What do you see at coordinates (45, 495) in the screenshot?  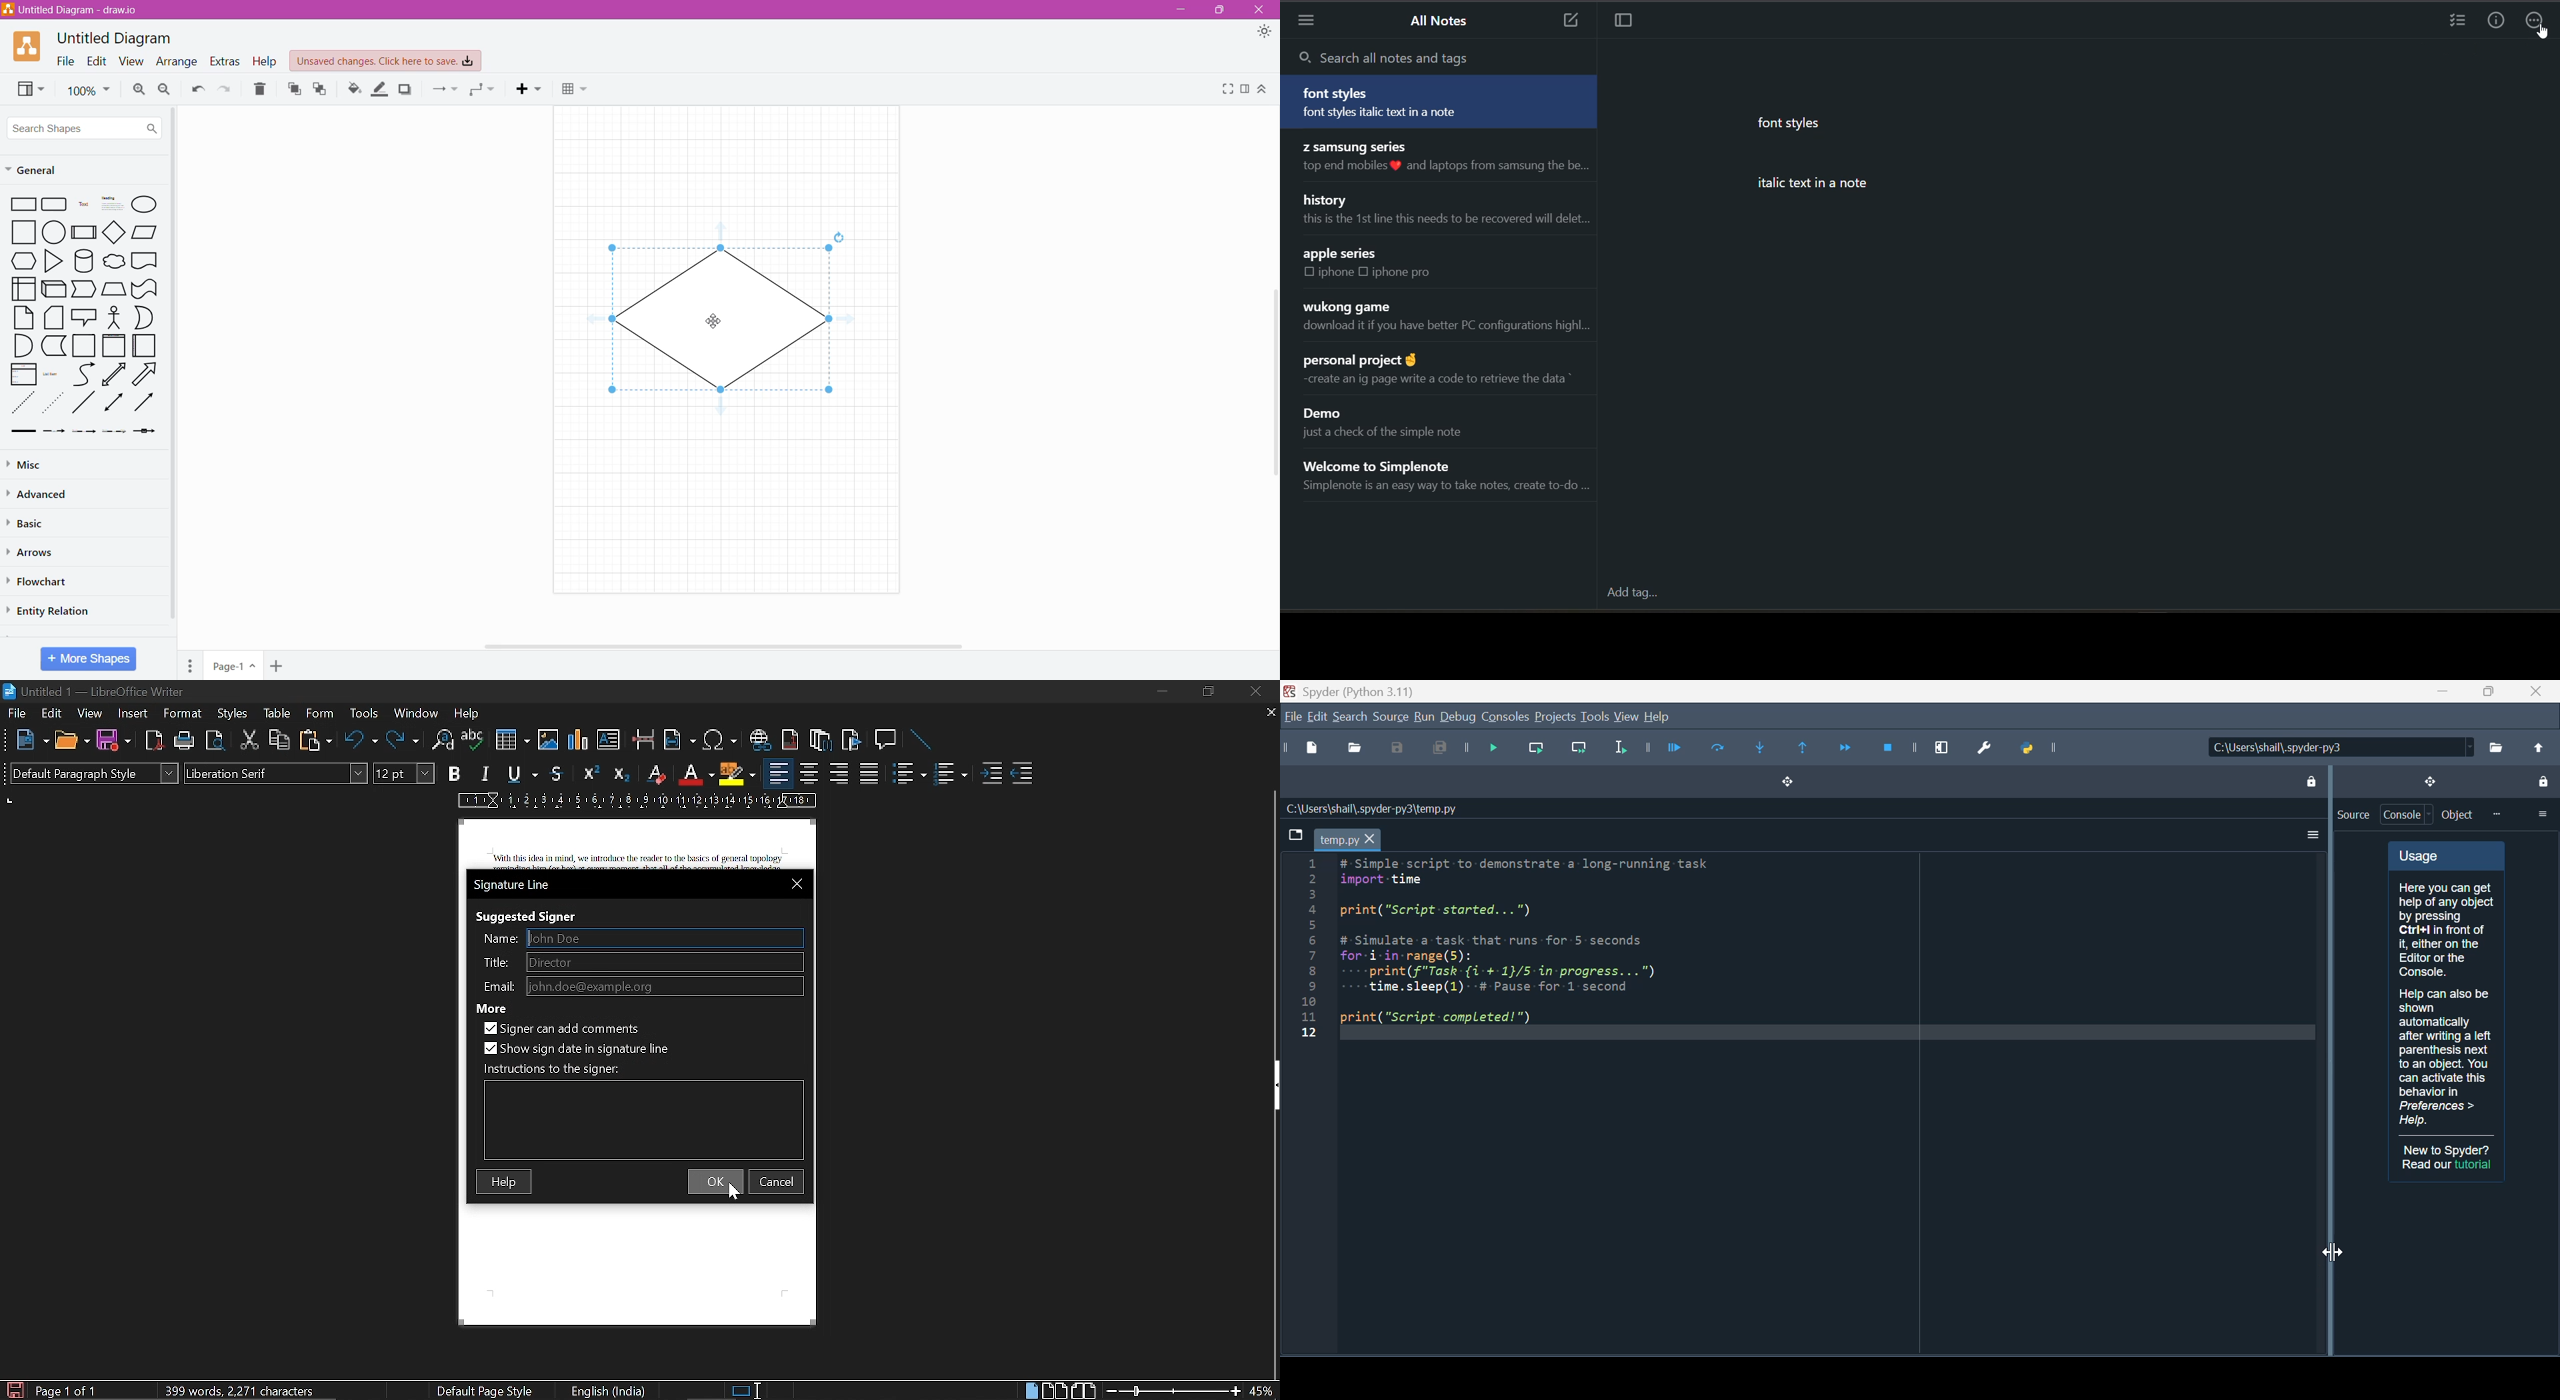 I see `Advanced` at bounding box center [45, 495].